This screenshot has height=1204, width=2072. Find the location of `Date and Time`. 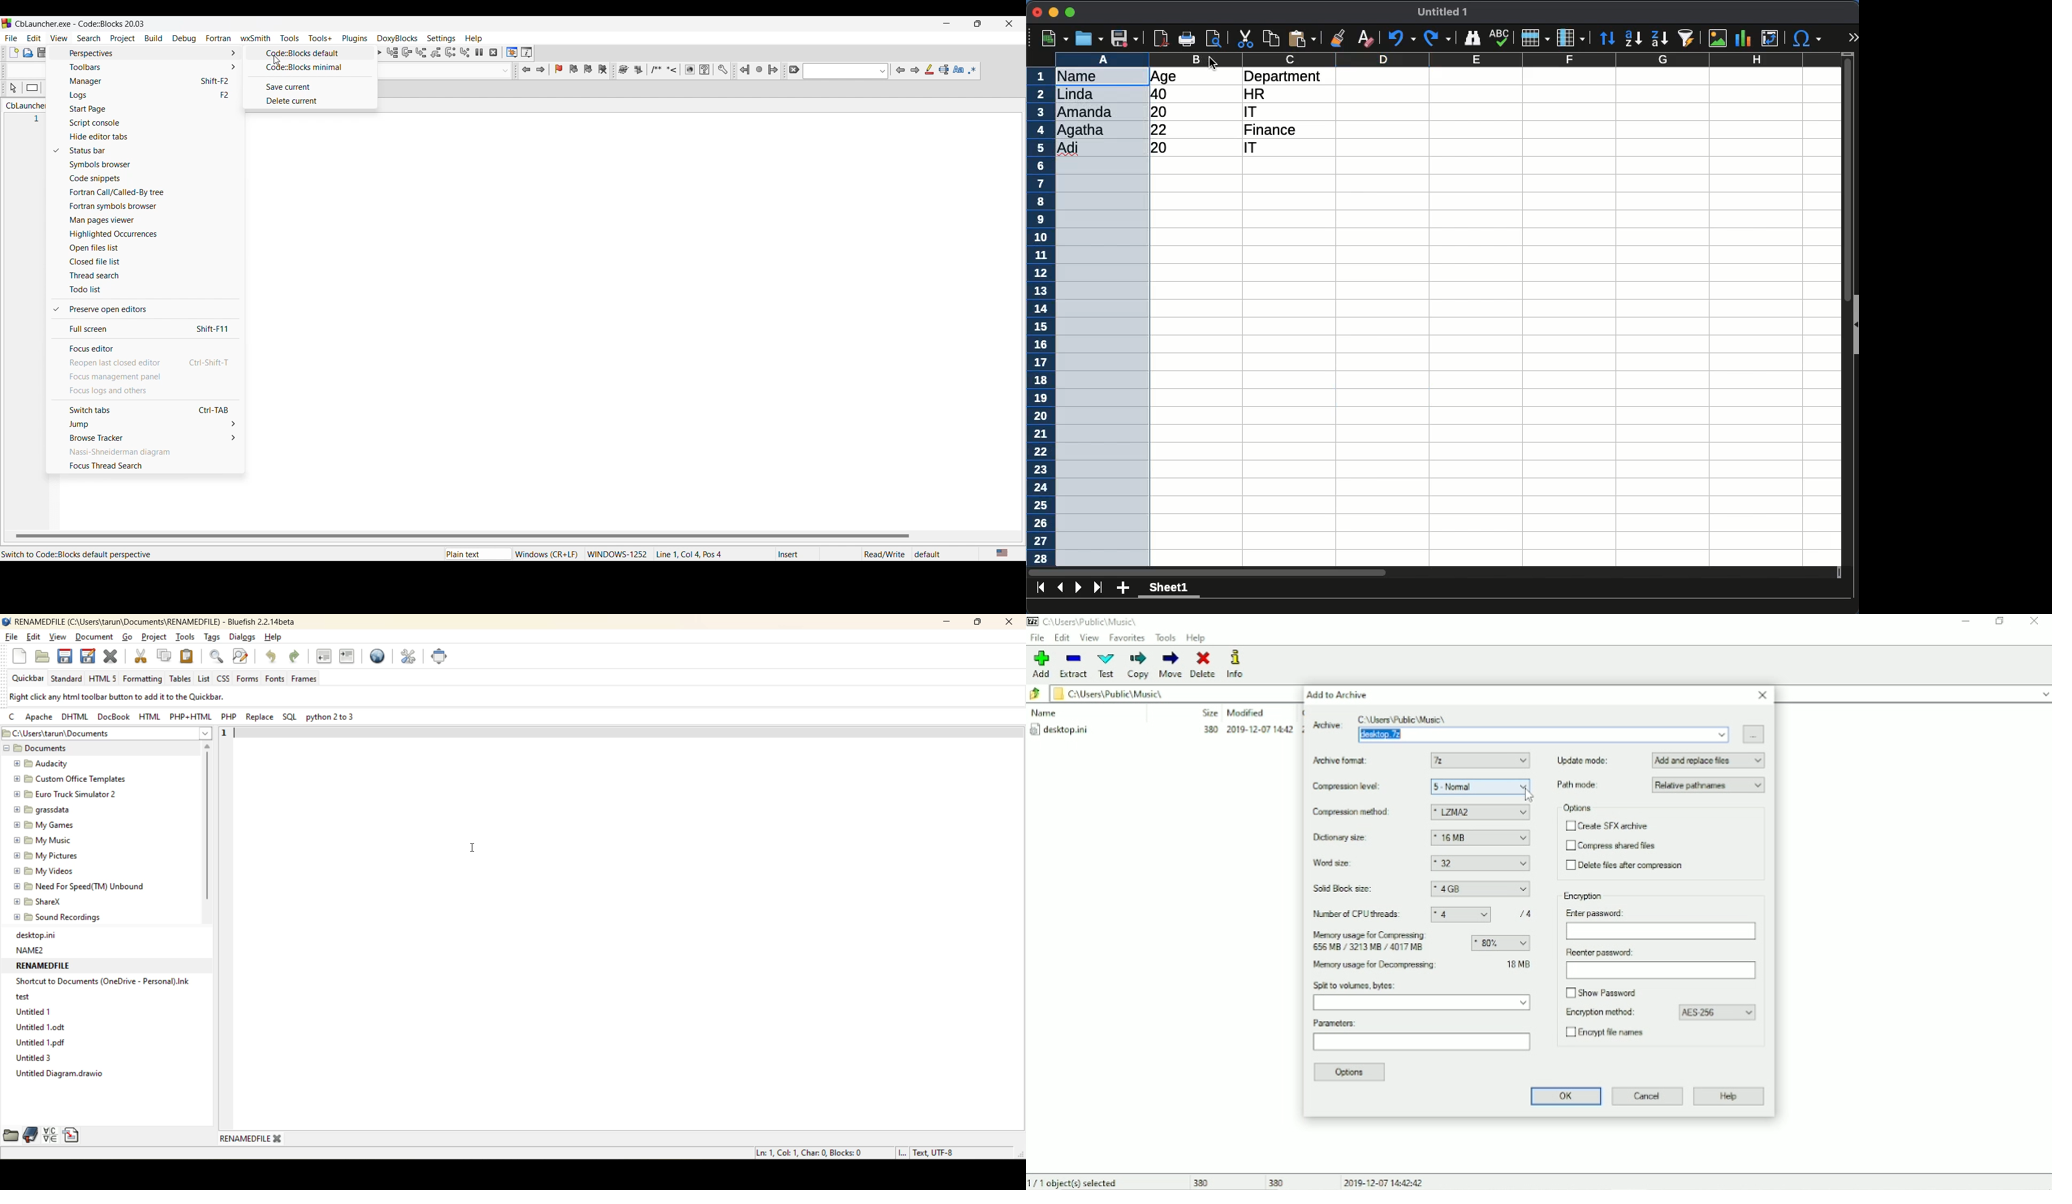

Date and Time is located at coordinates (1385, 1182).